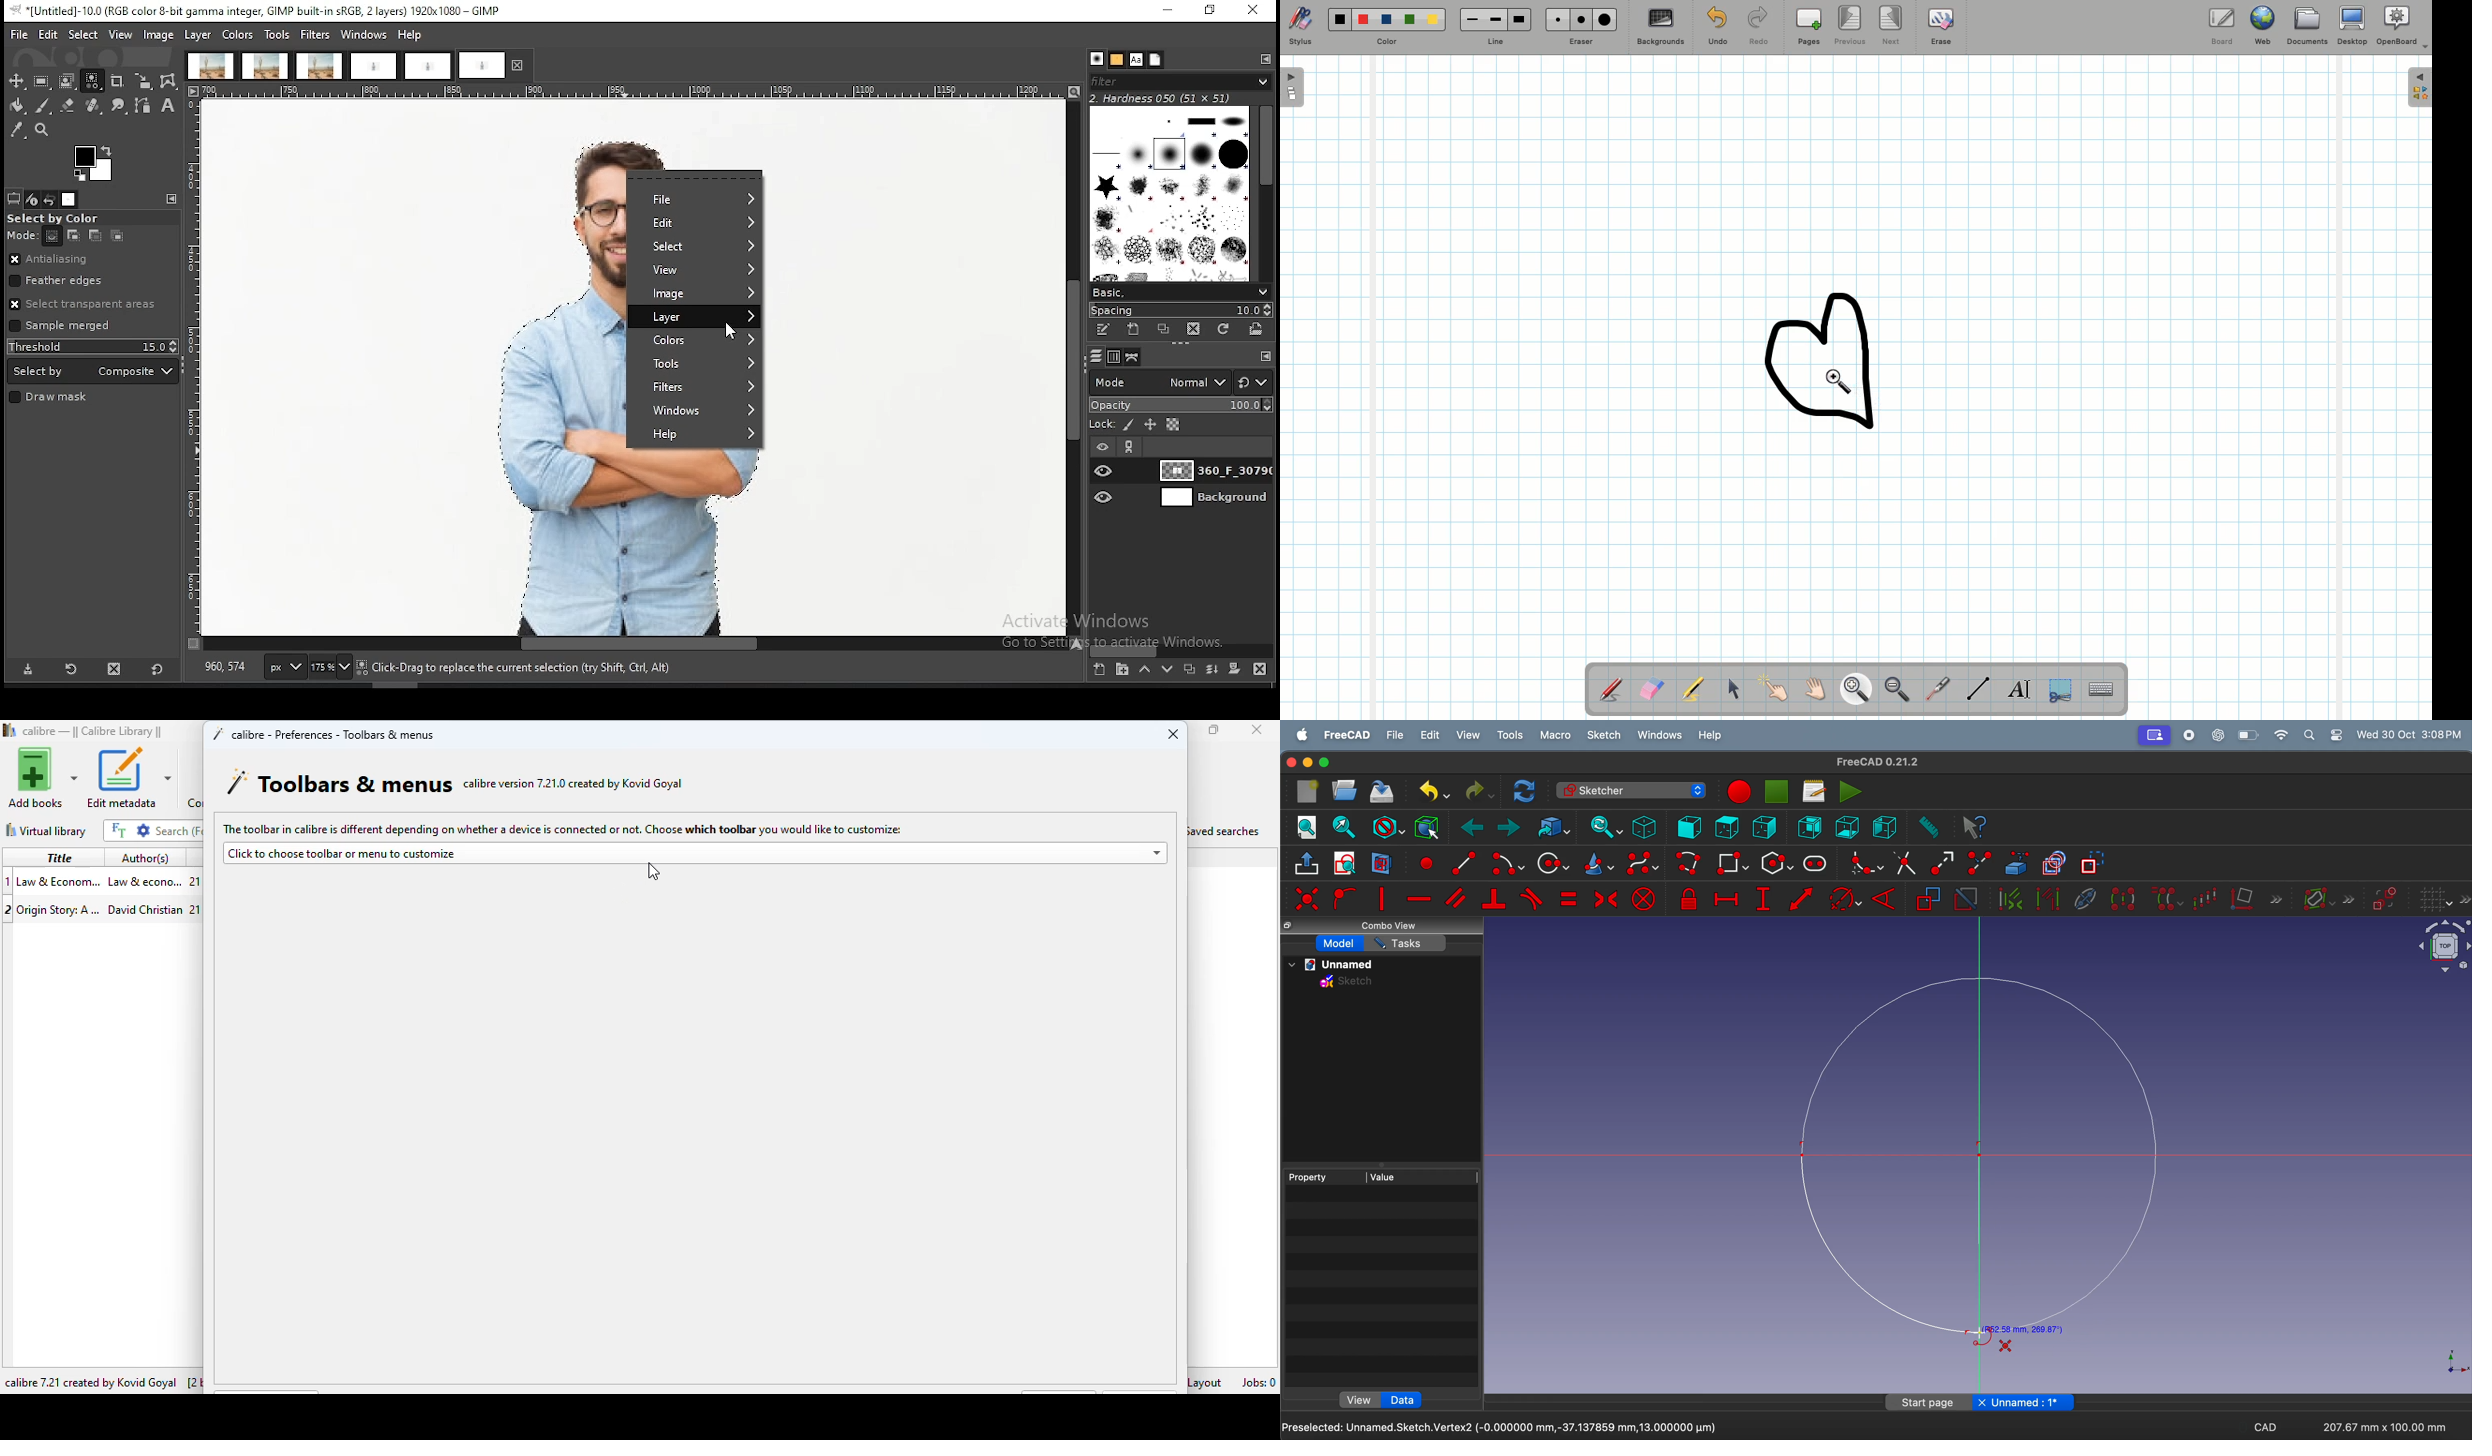 The image size is (2492, 1456). What do you see at coordinates (23, 236) in the screenshot?
I see `mode:` at bounding box center [23, 236].